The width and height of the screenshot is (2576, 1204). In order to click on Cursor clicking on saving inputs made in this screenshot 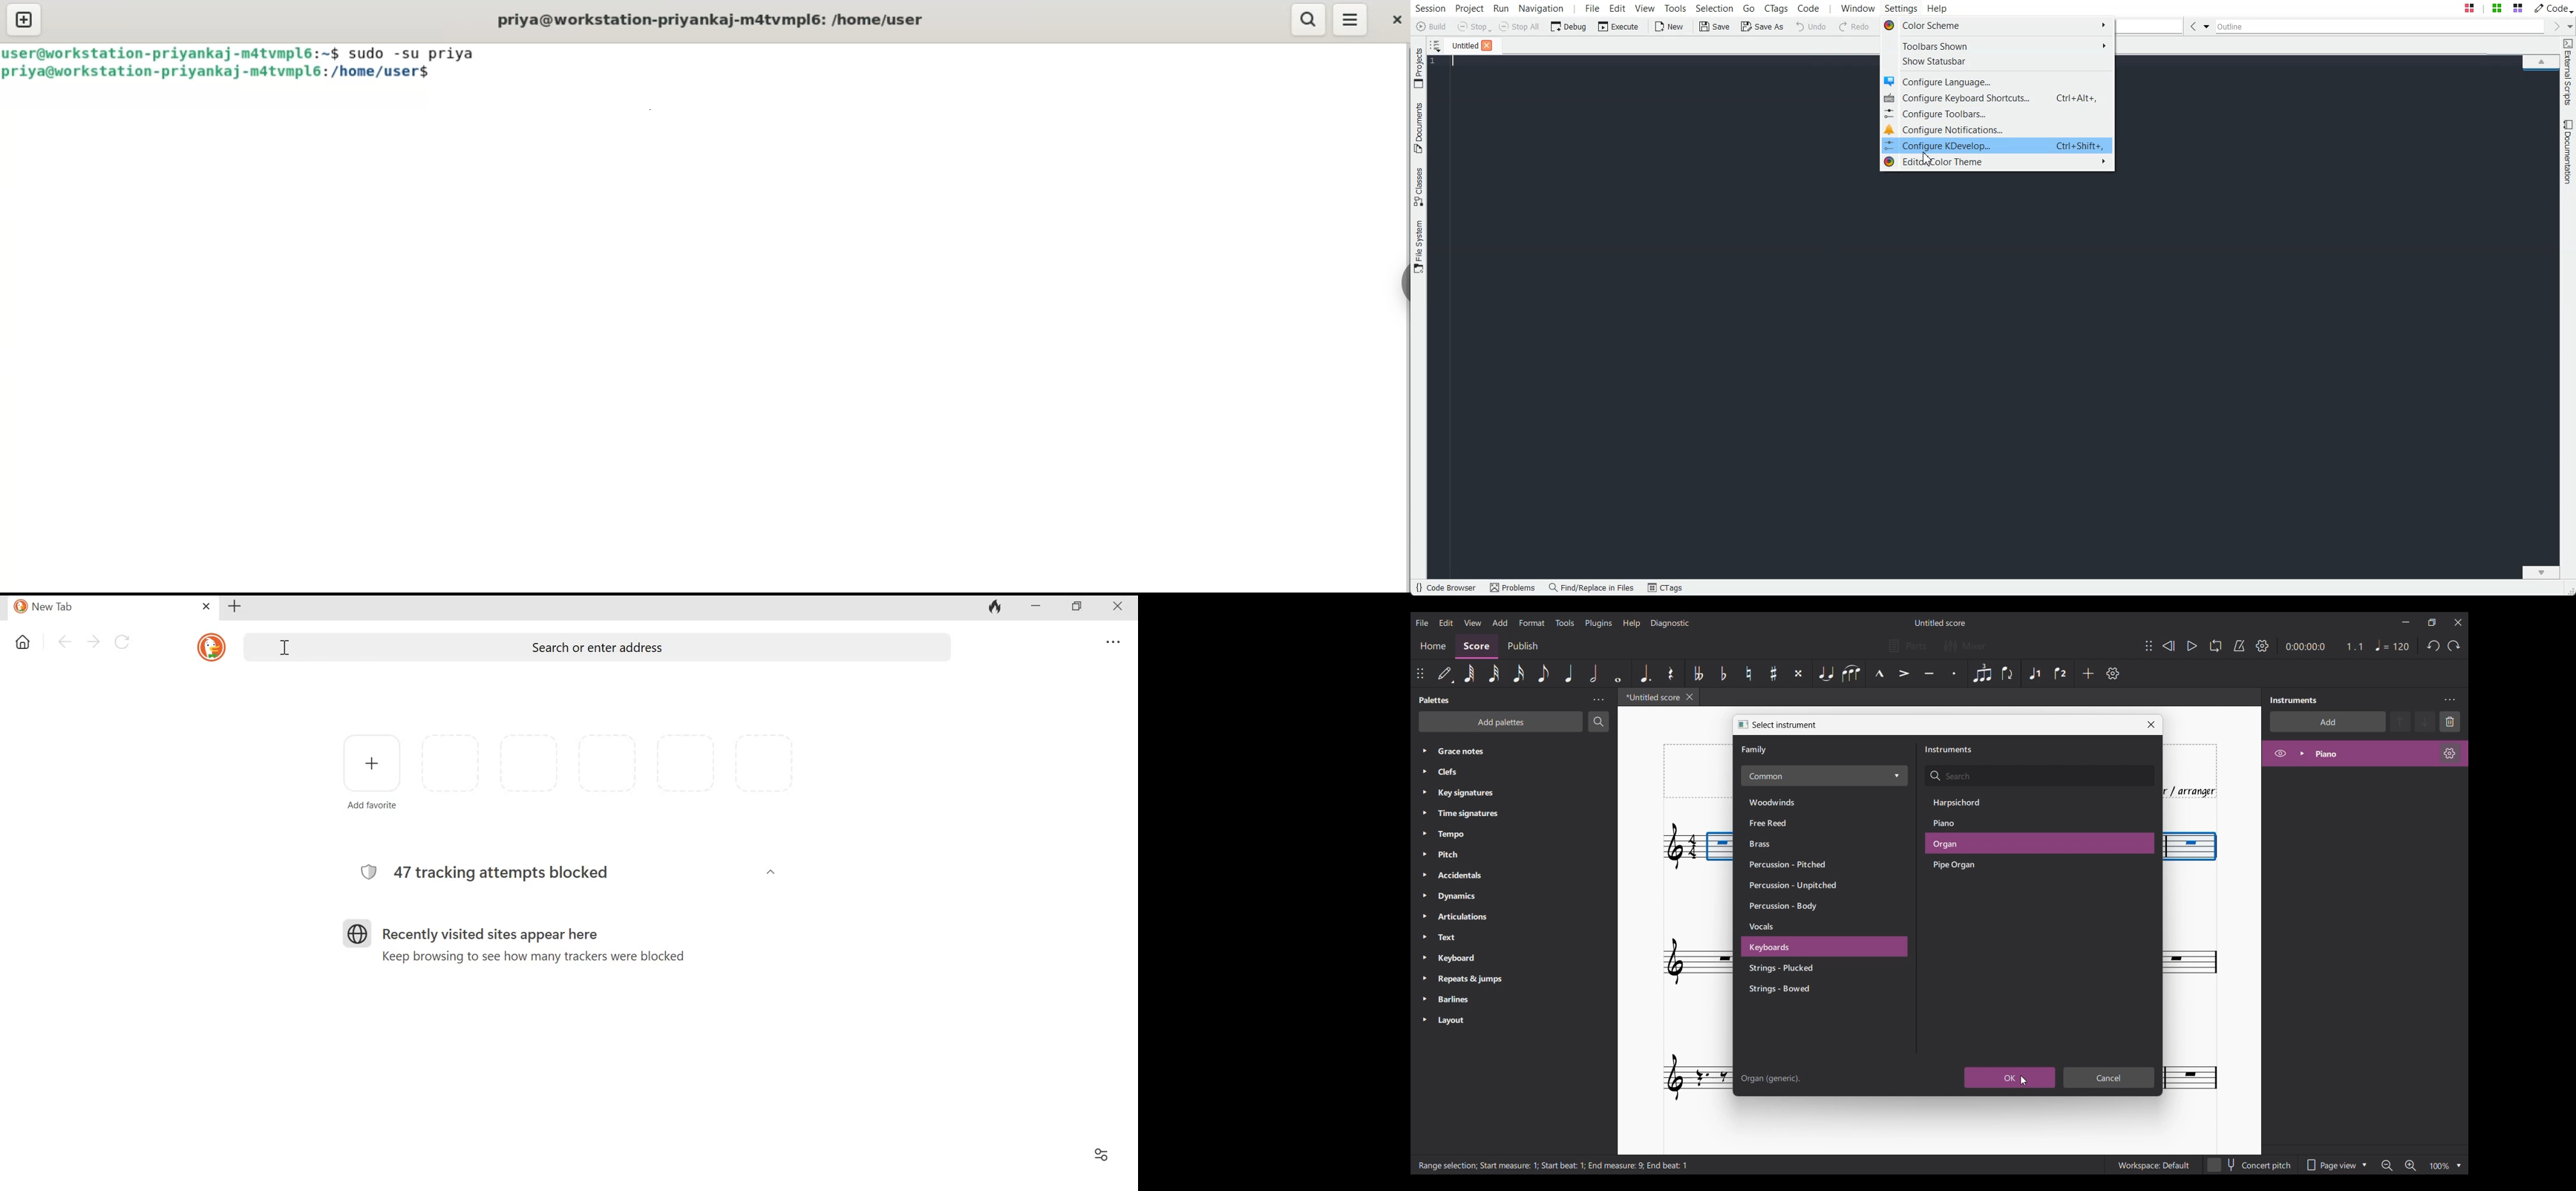, I will do `click(2024, 1081)`.